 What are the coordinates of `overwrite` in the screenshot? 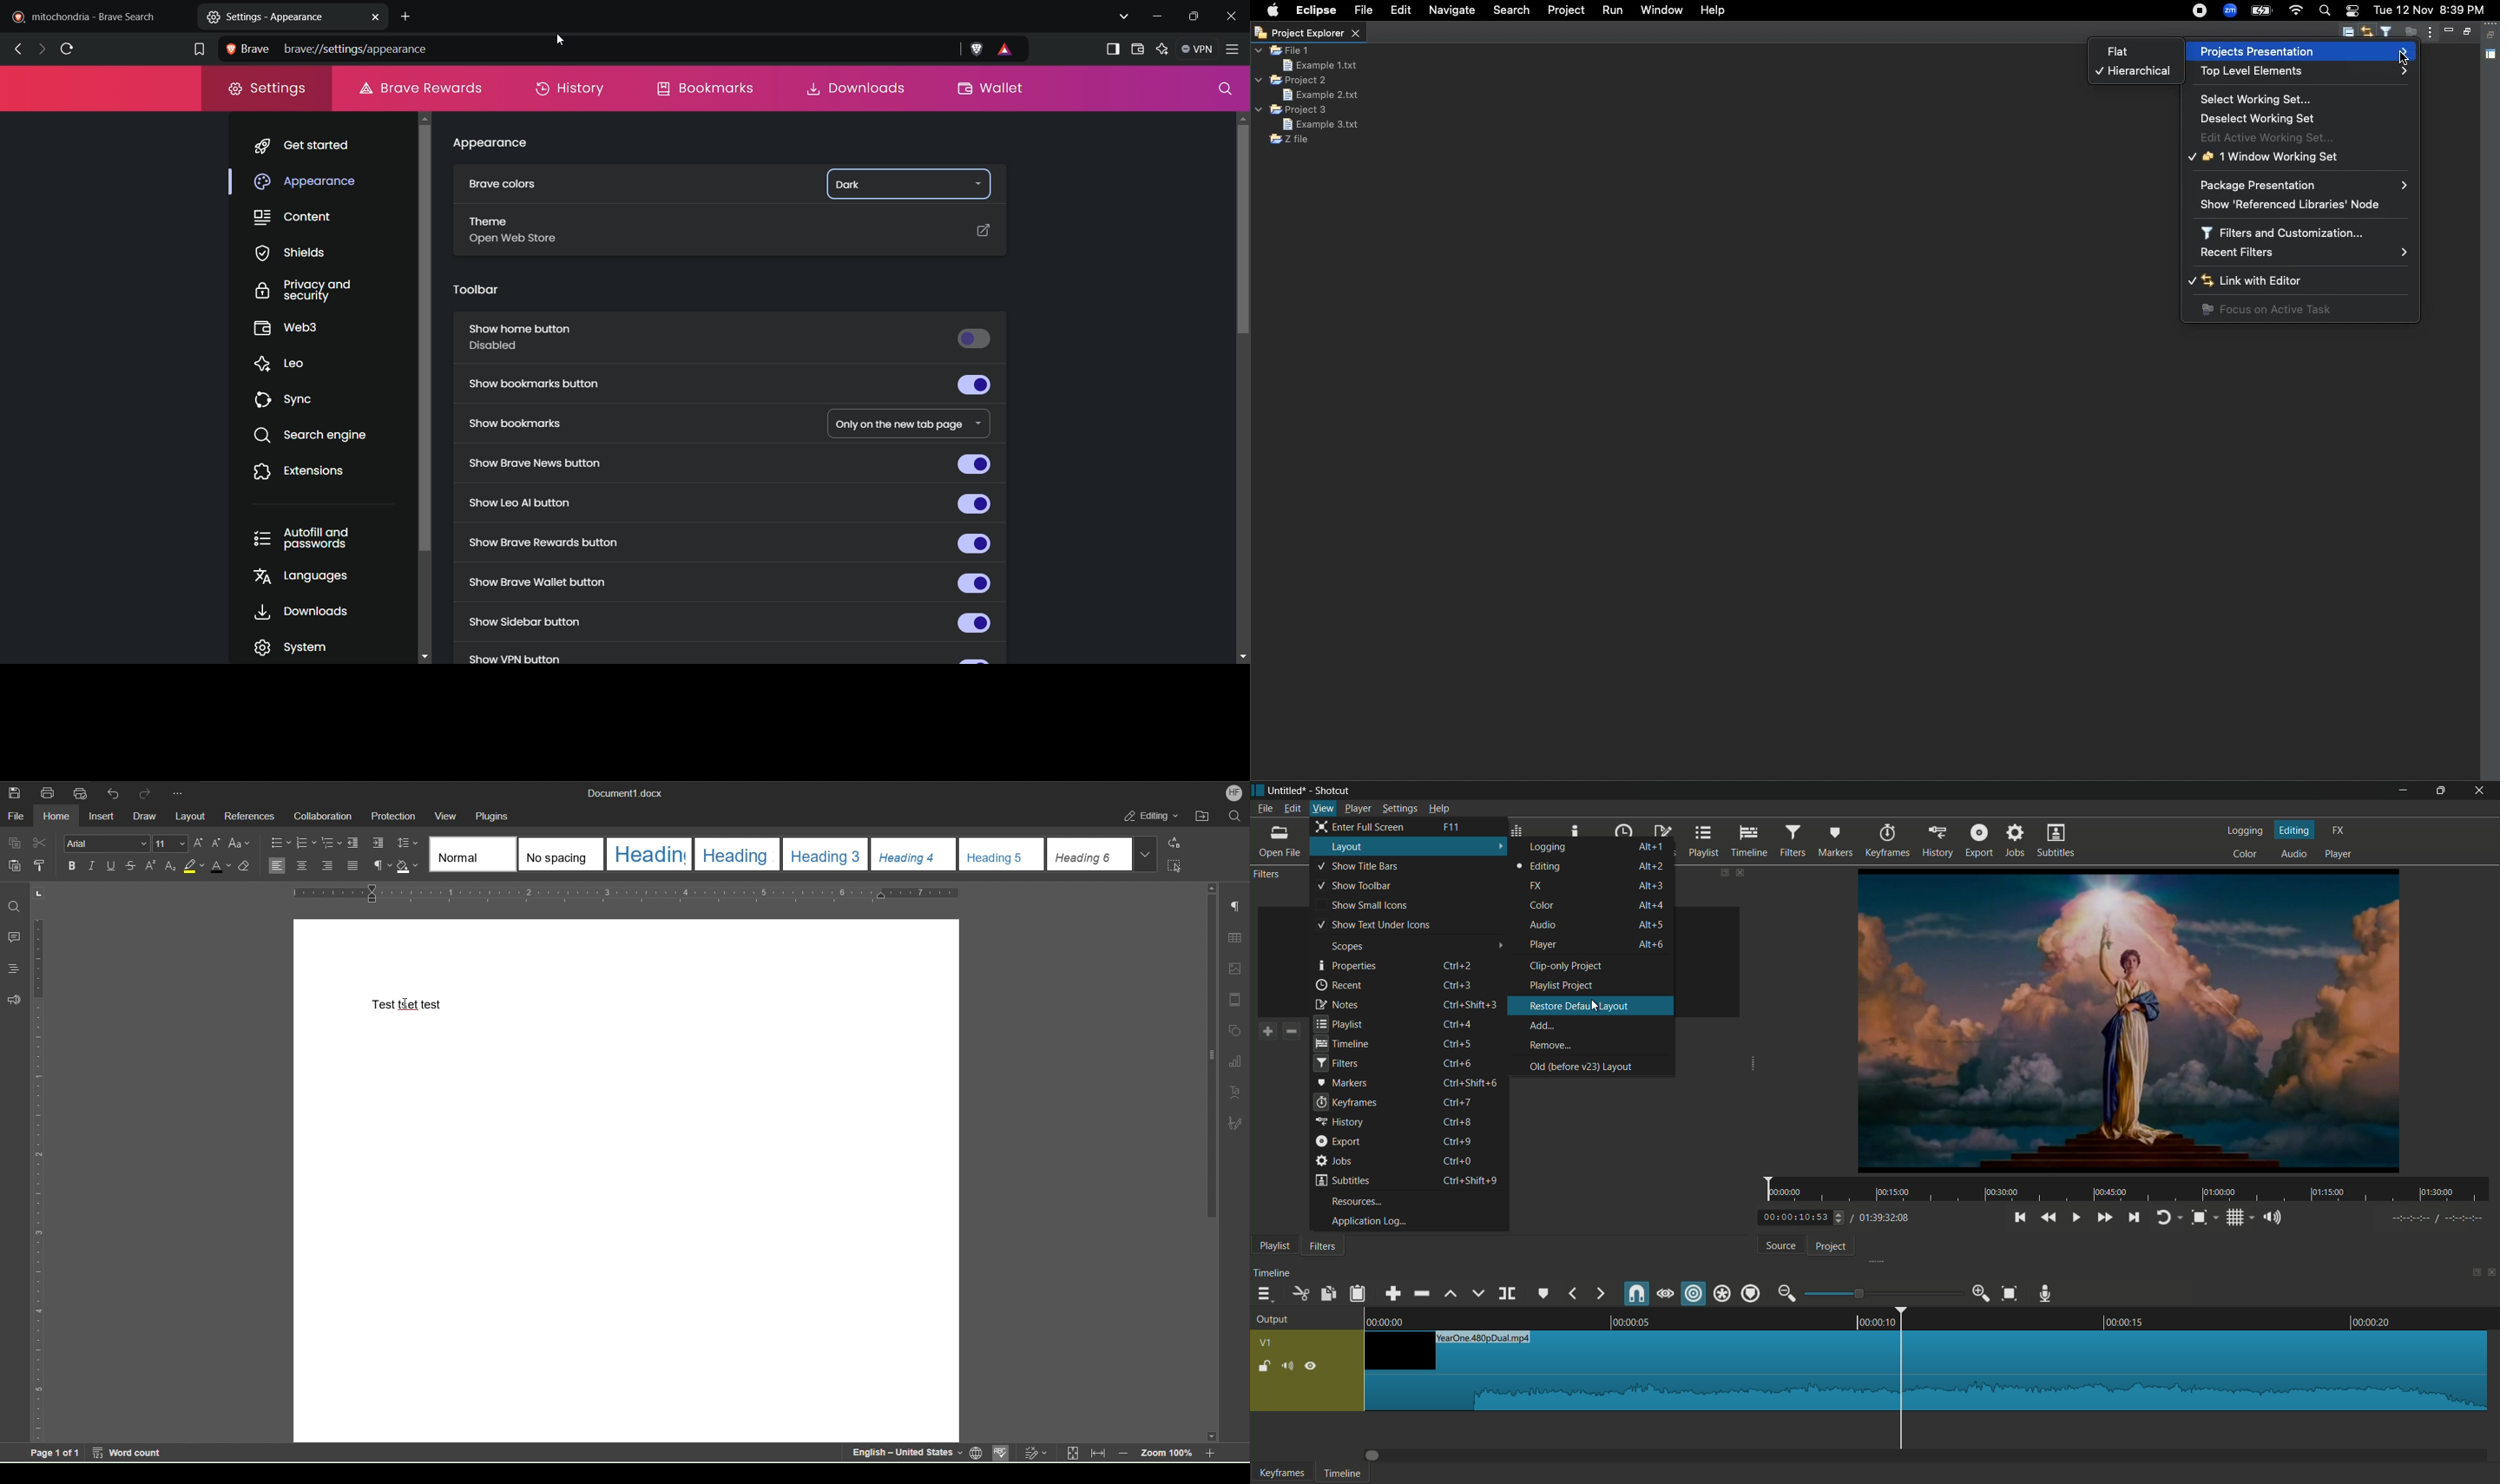 It's located at (1477, 1294).